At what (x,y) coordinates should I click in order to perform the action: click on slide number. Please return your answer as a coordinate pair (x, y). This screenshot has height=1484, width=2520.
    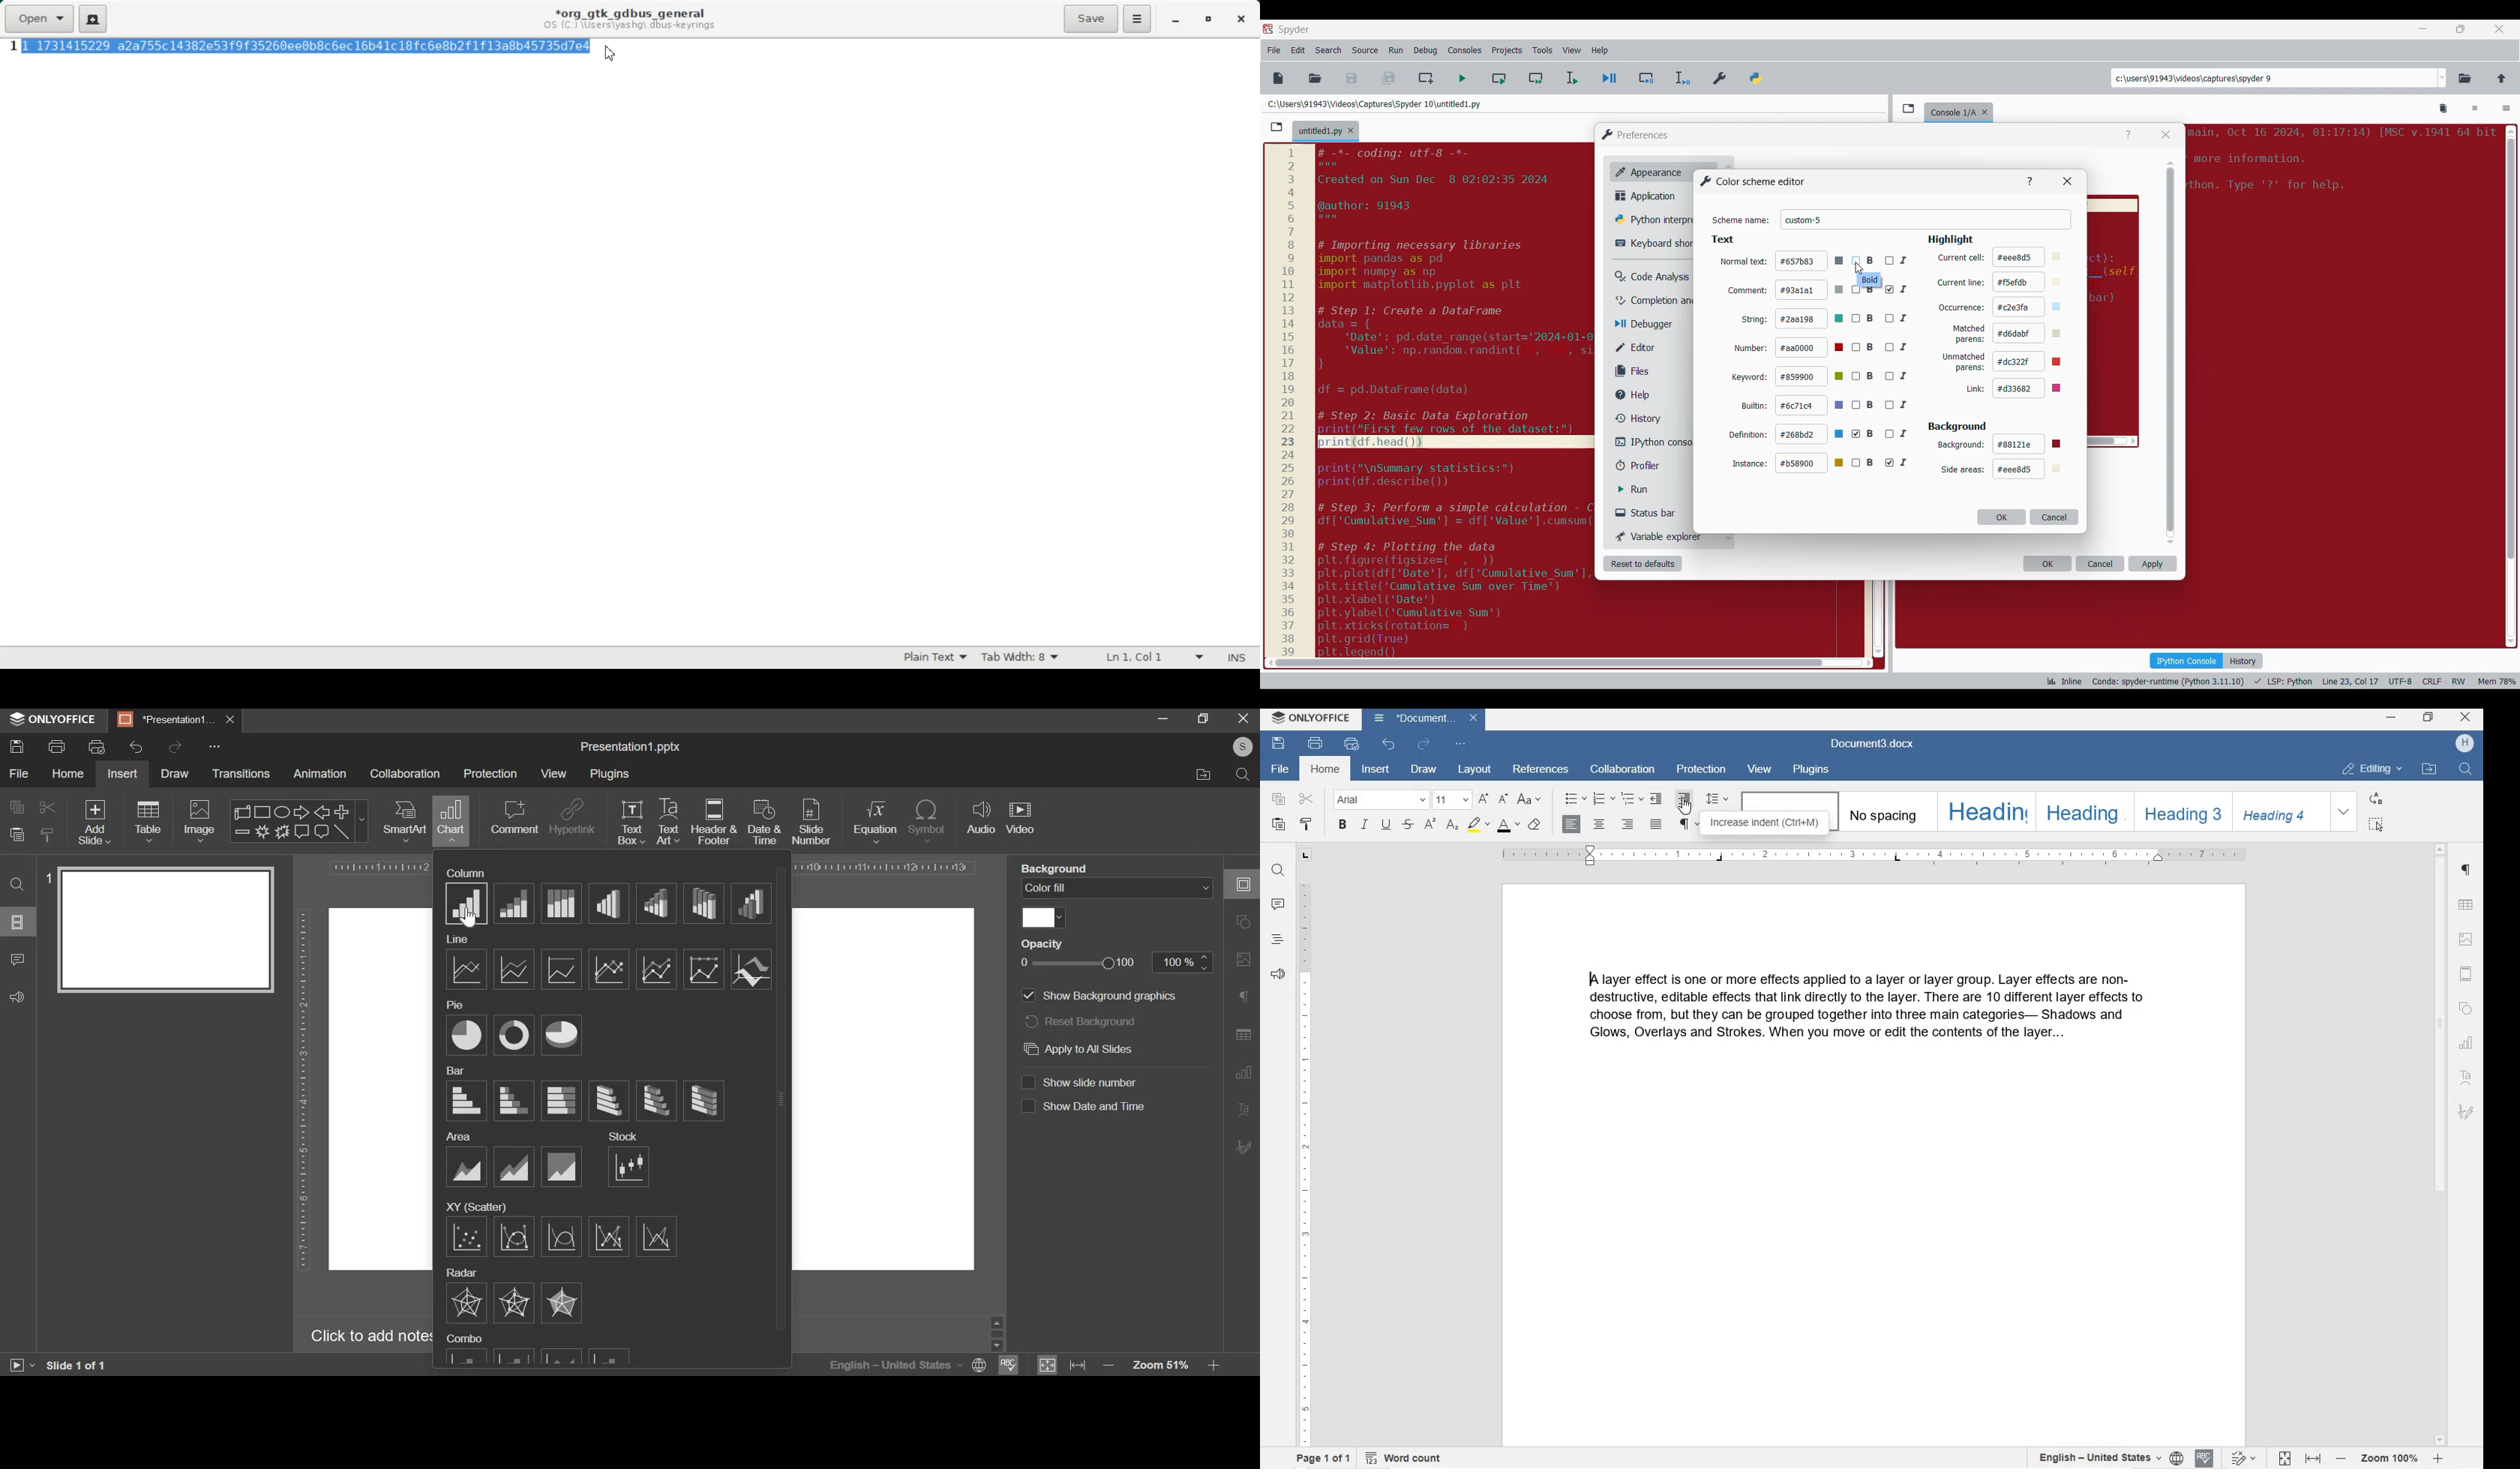
    Looking at the image, I should click on (50, 877).